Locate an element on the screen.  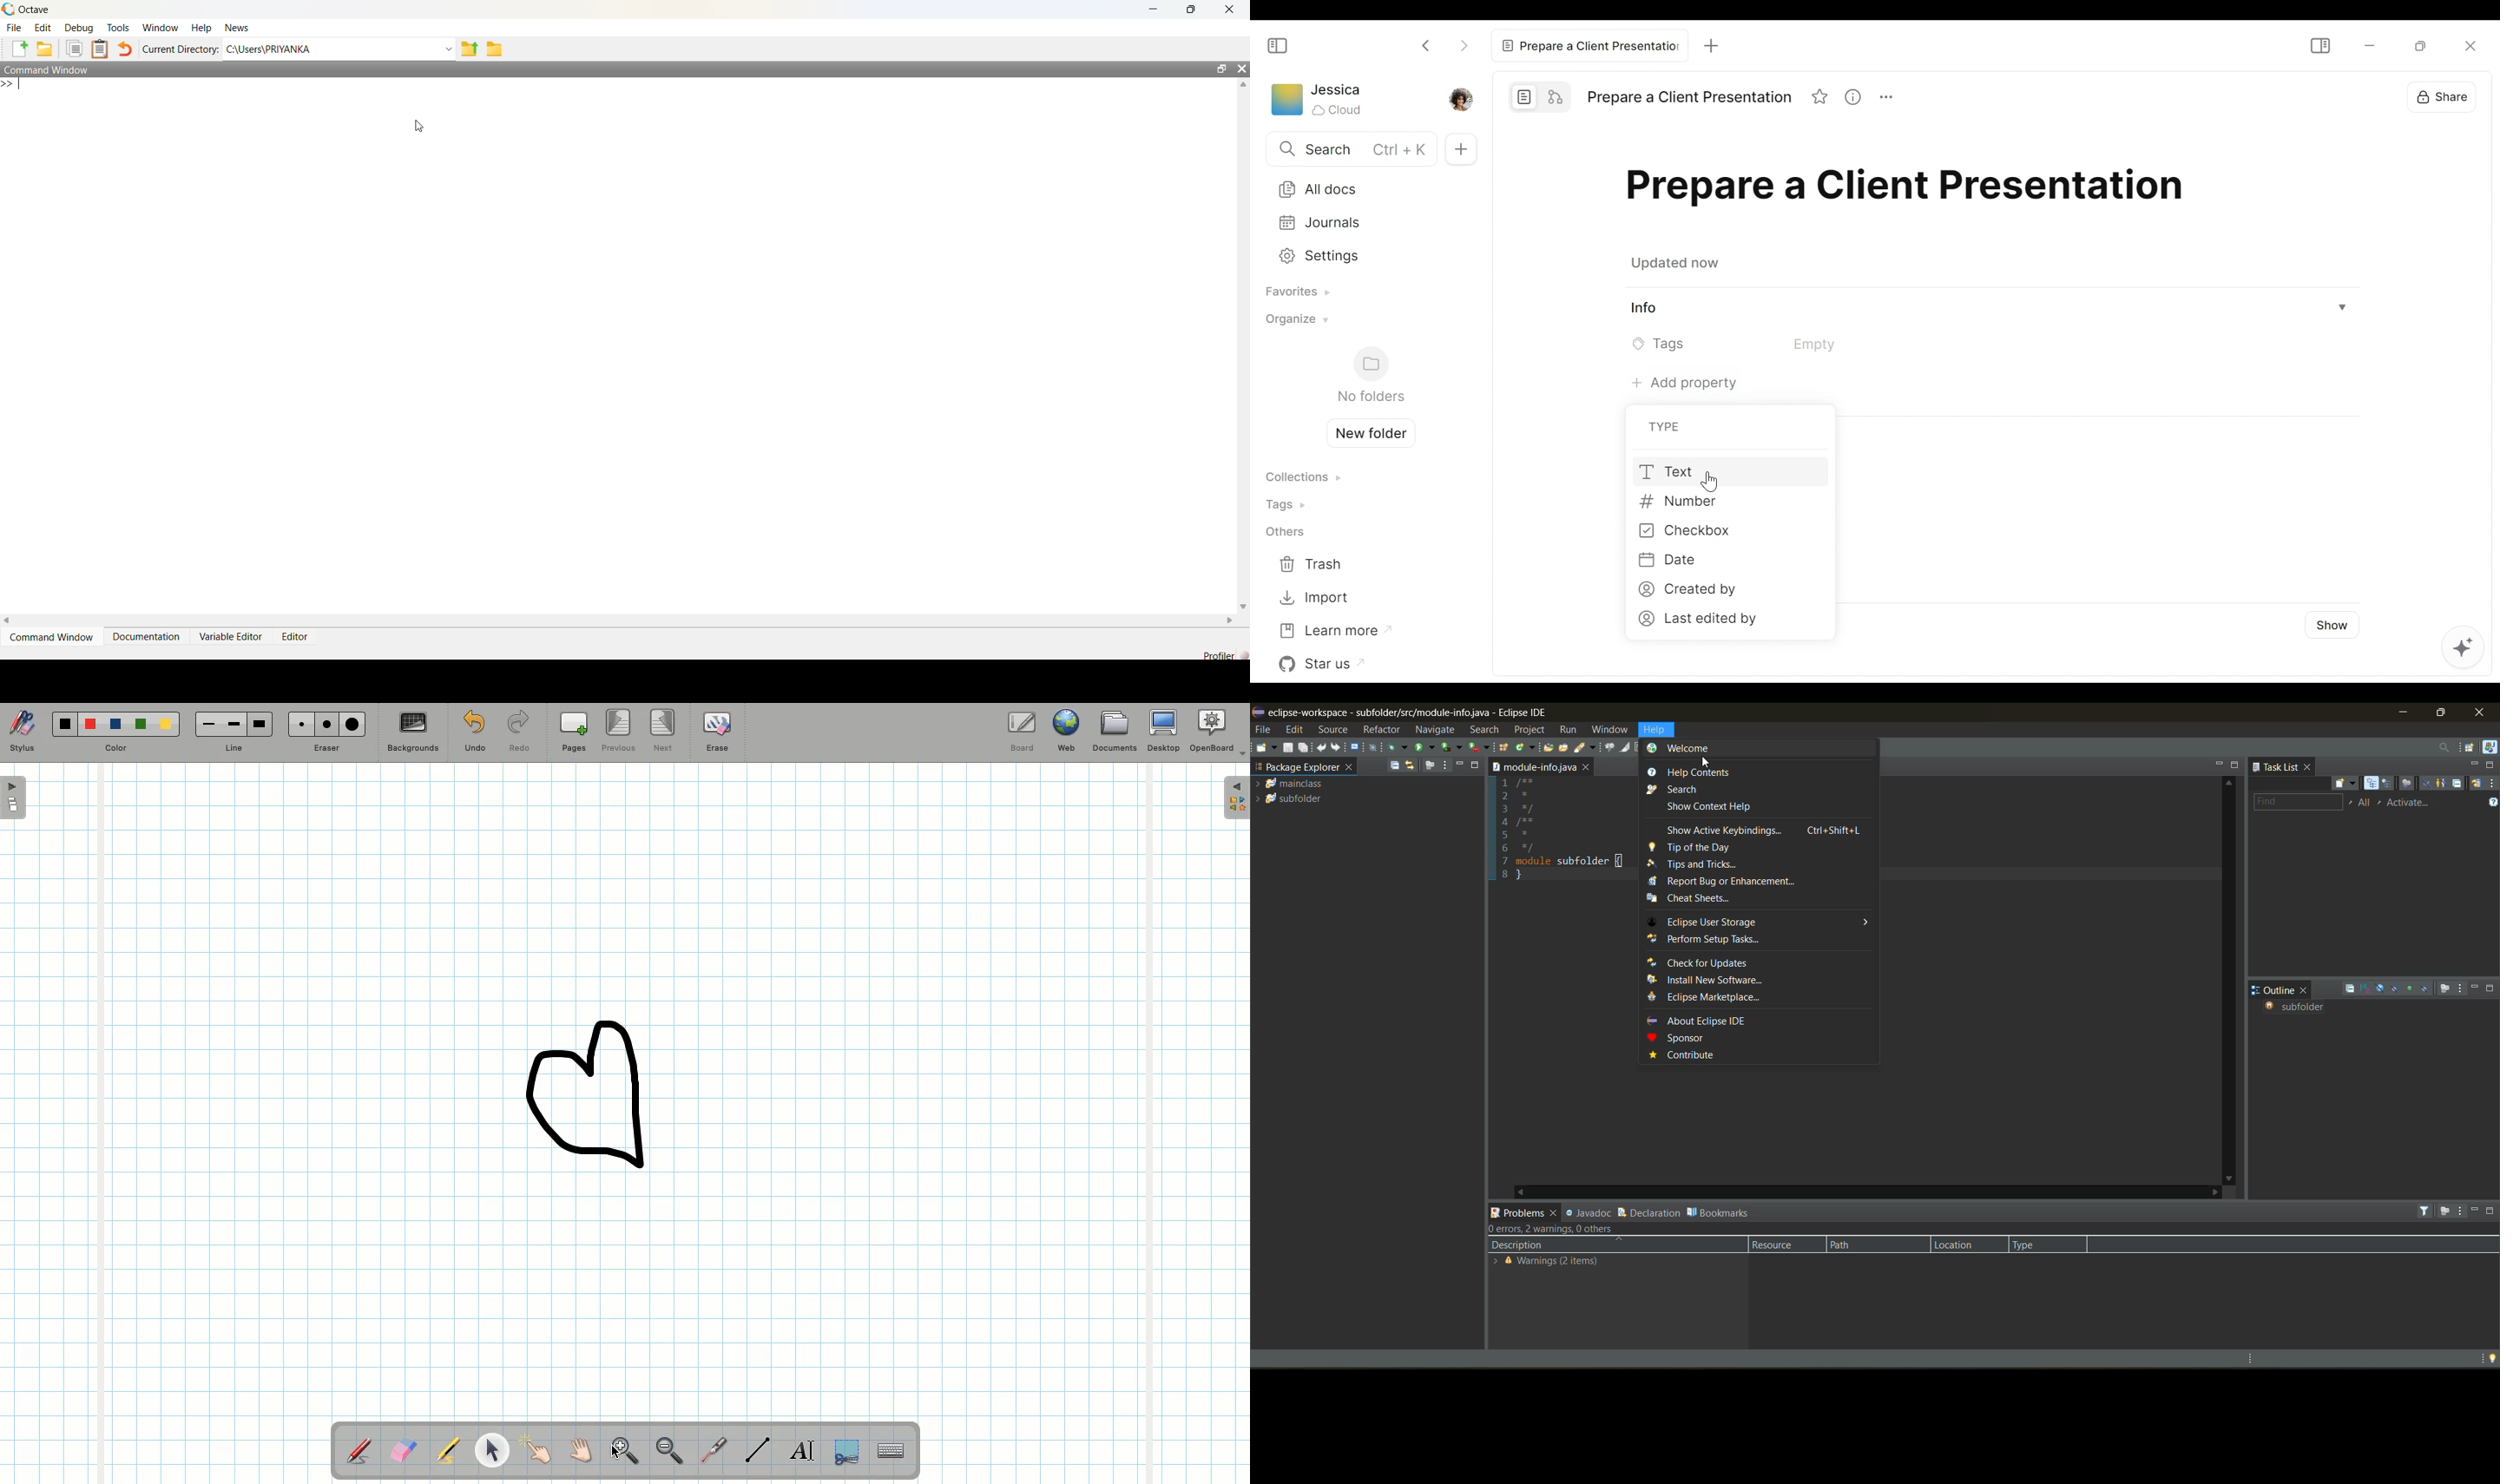
Documentation is located at coordinates (150, 635).